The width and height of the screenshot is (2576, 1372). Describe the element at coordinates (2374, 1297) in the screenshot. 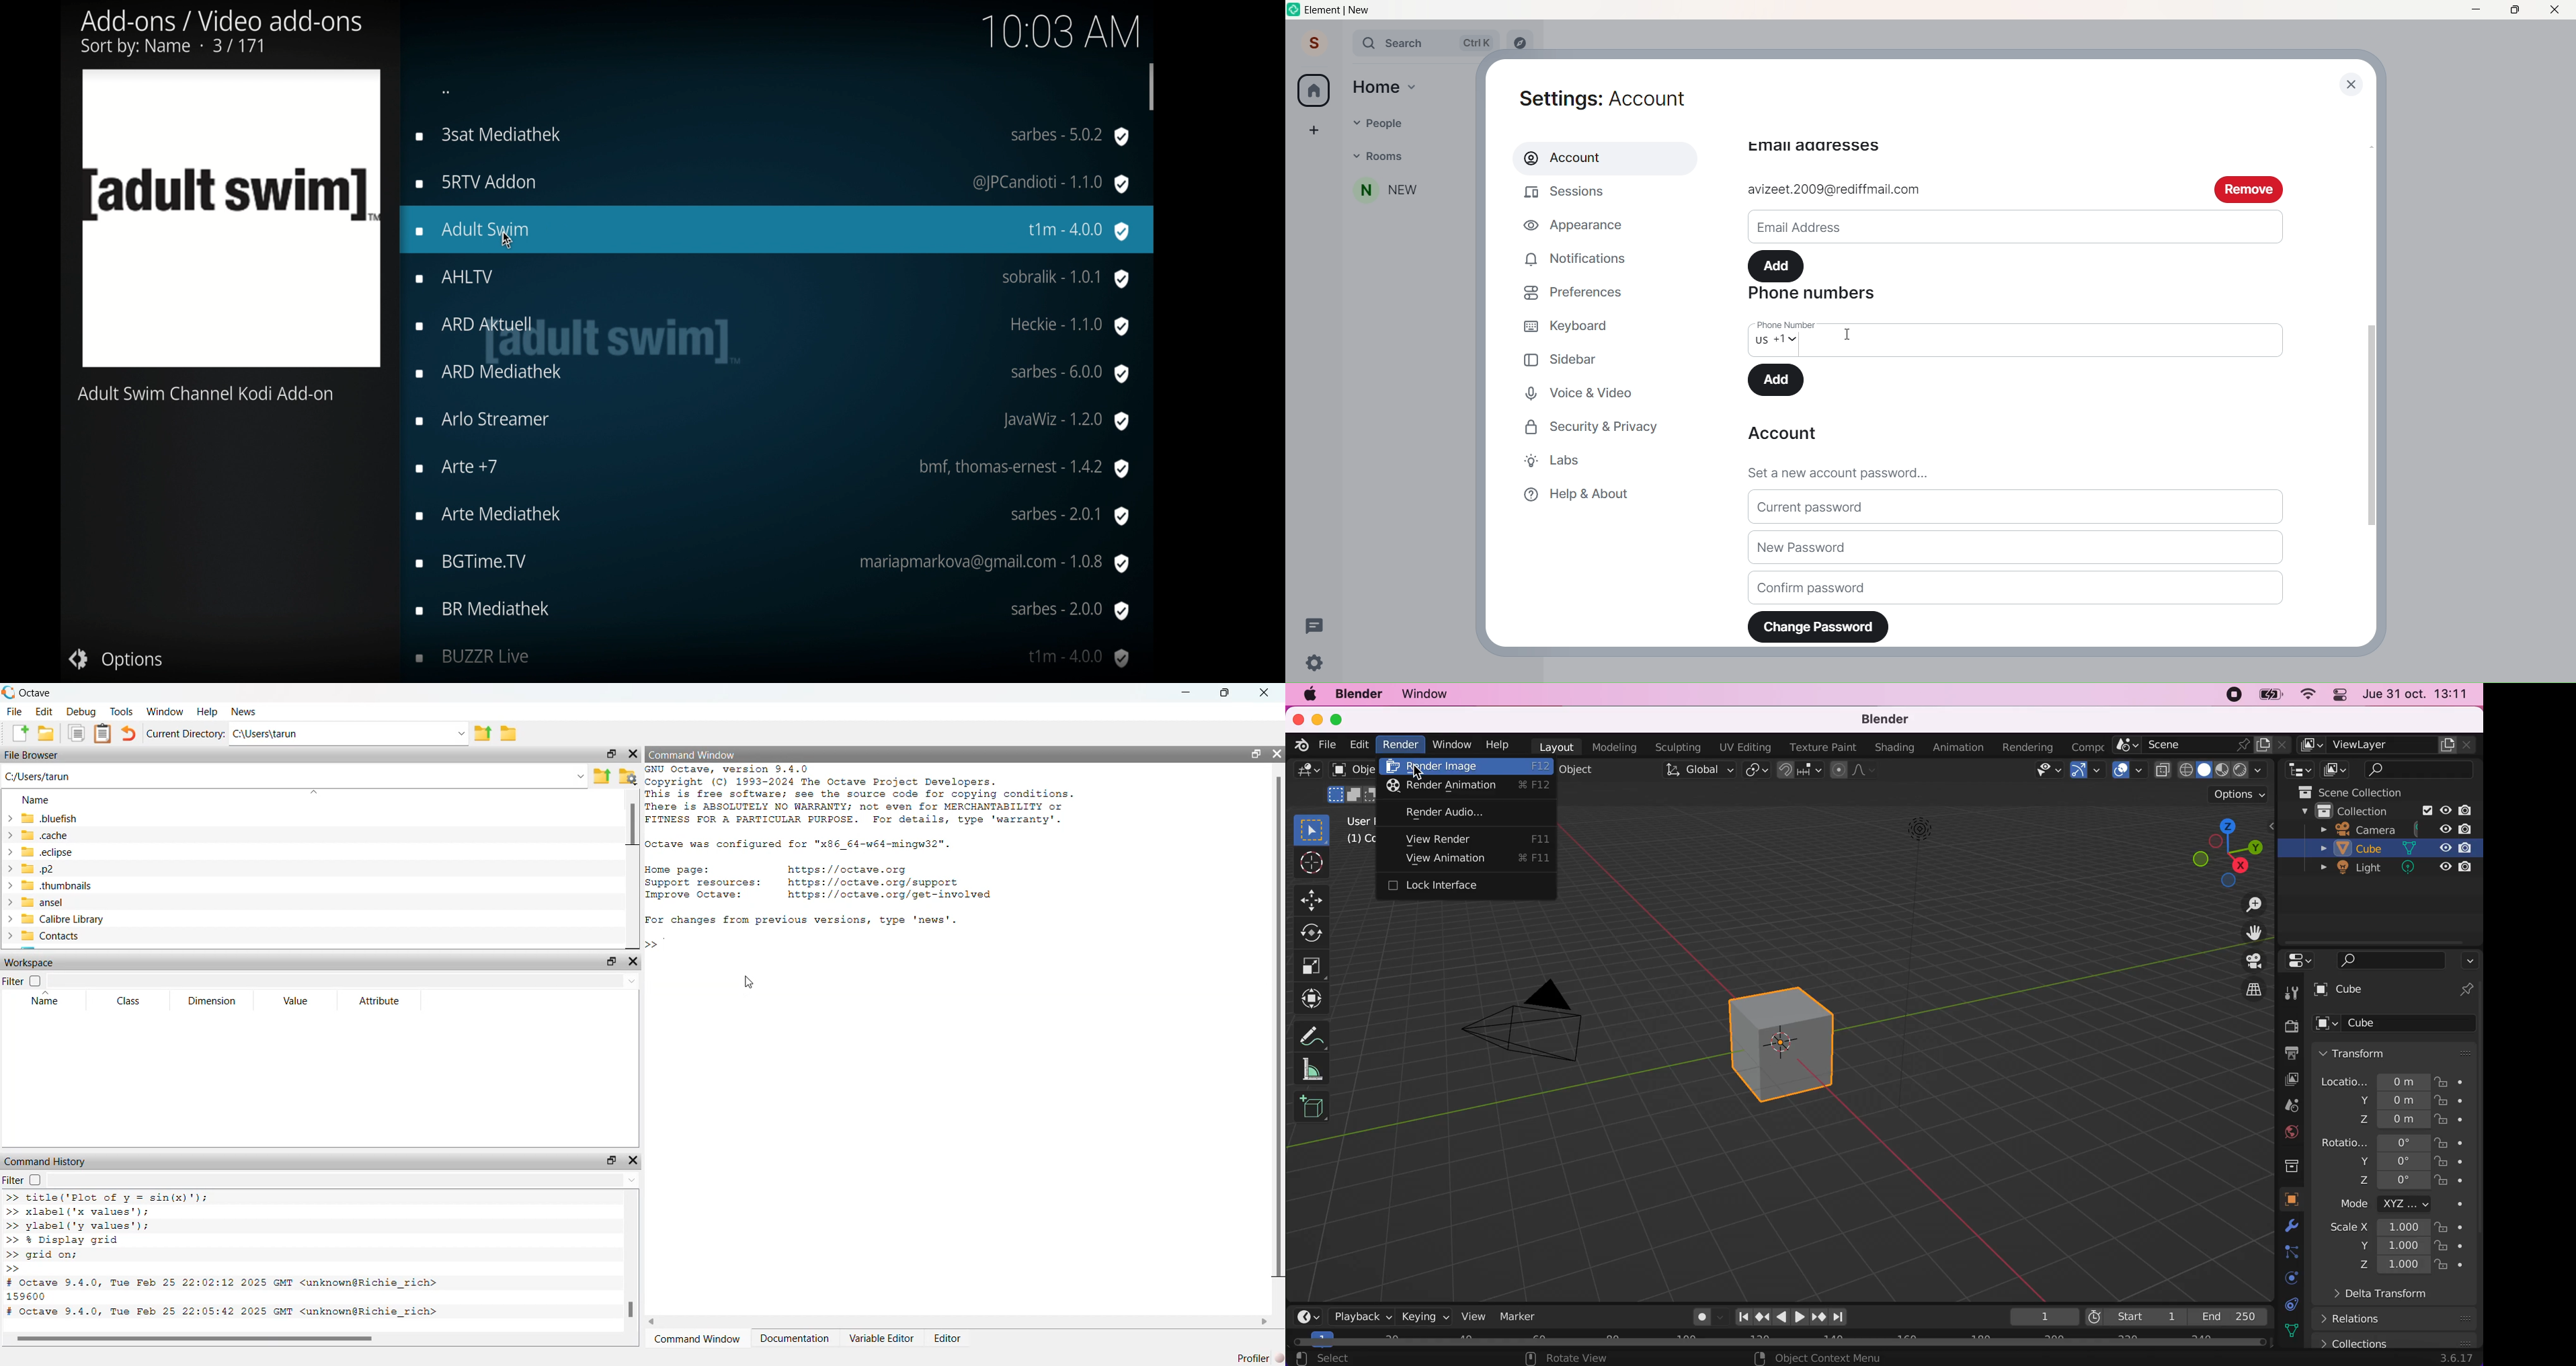

I see `delta transform` at that location.